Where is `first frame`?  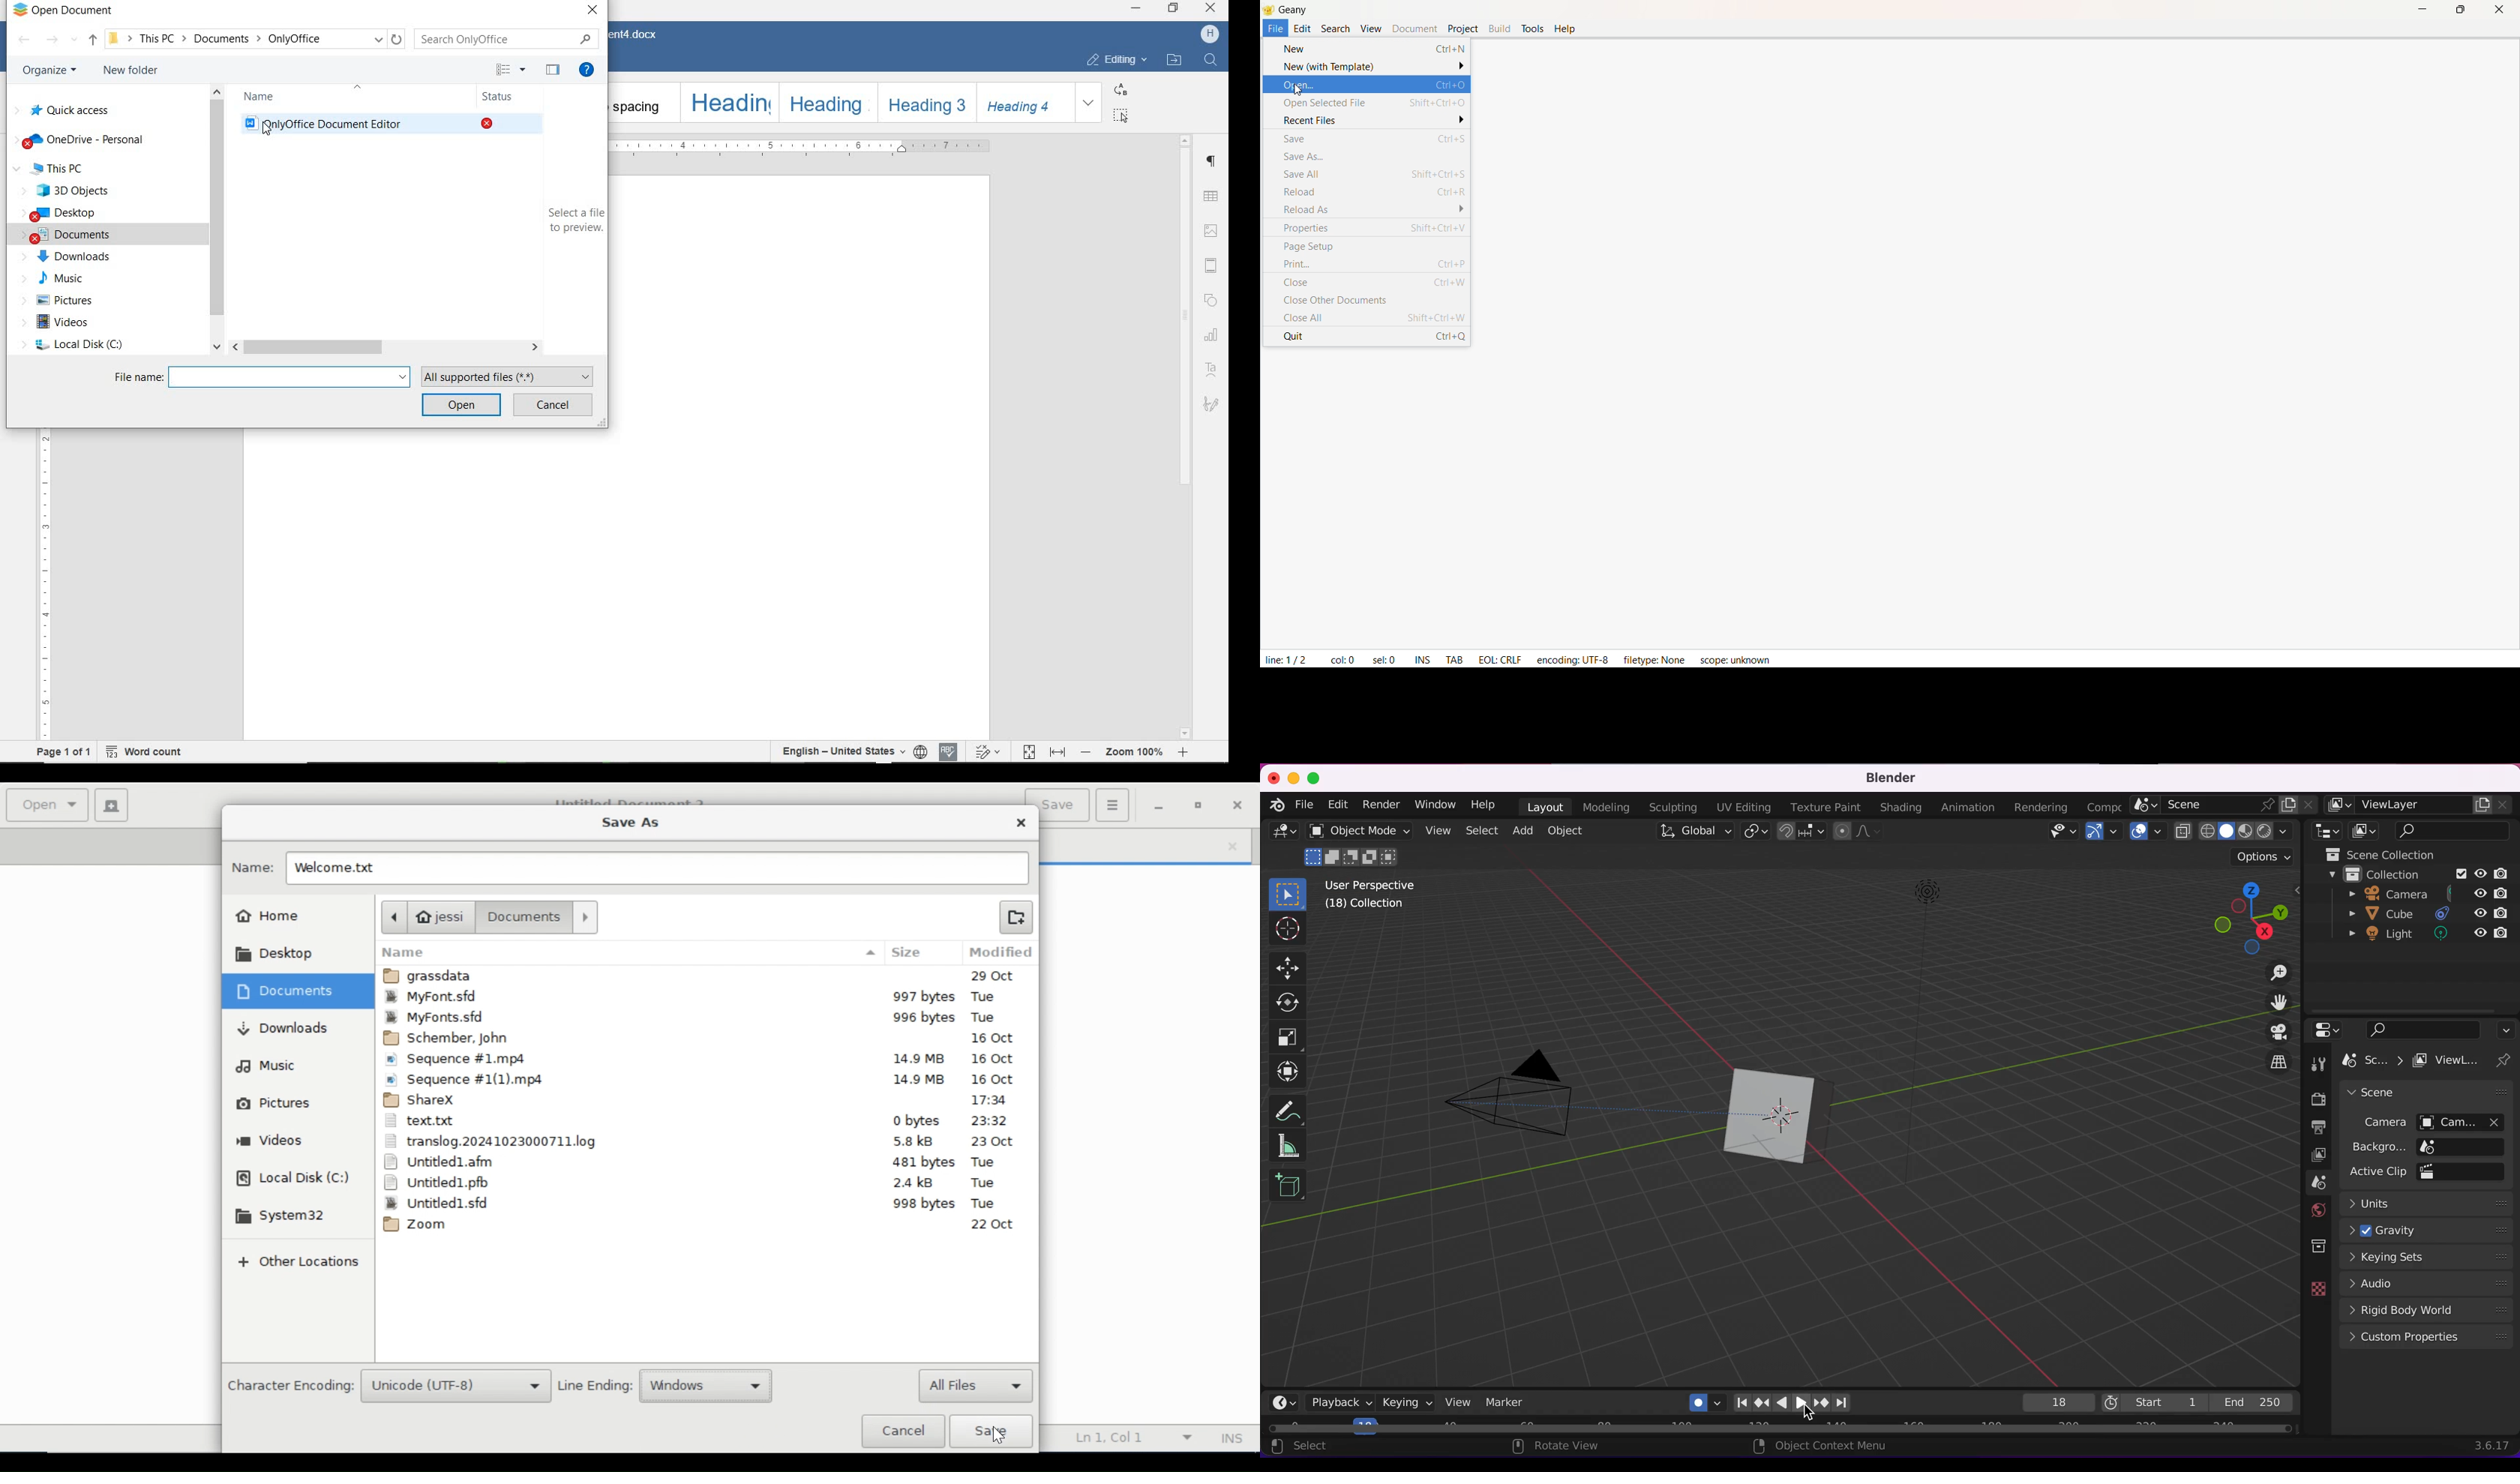
first frame is located at coordinates (2155, 1403).